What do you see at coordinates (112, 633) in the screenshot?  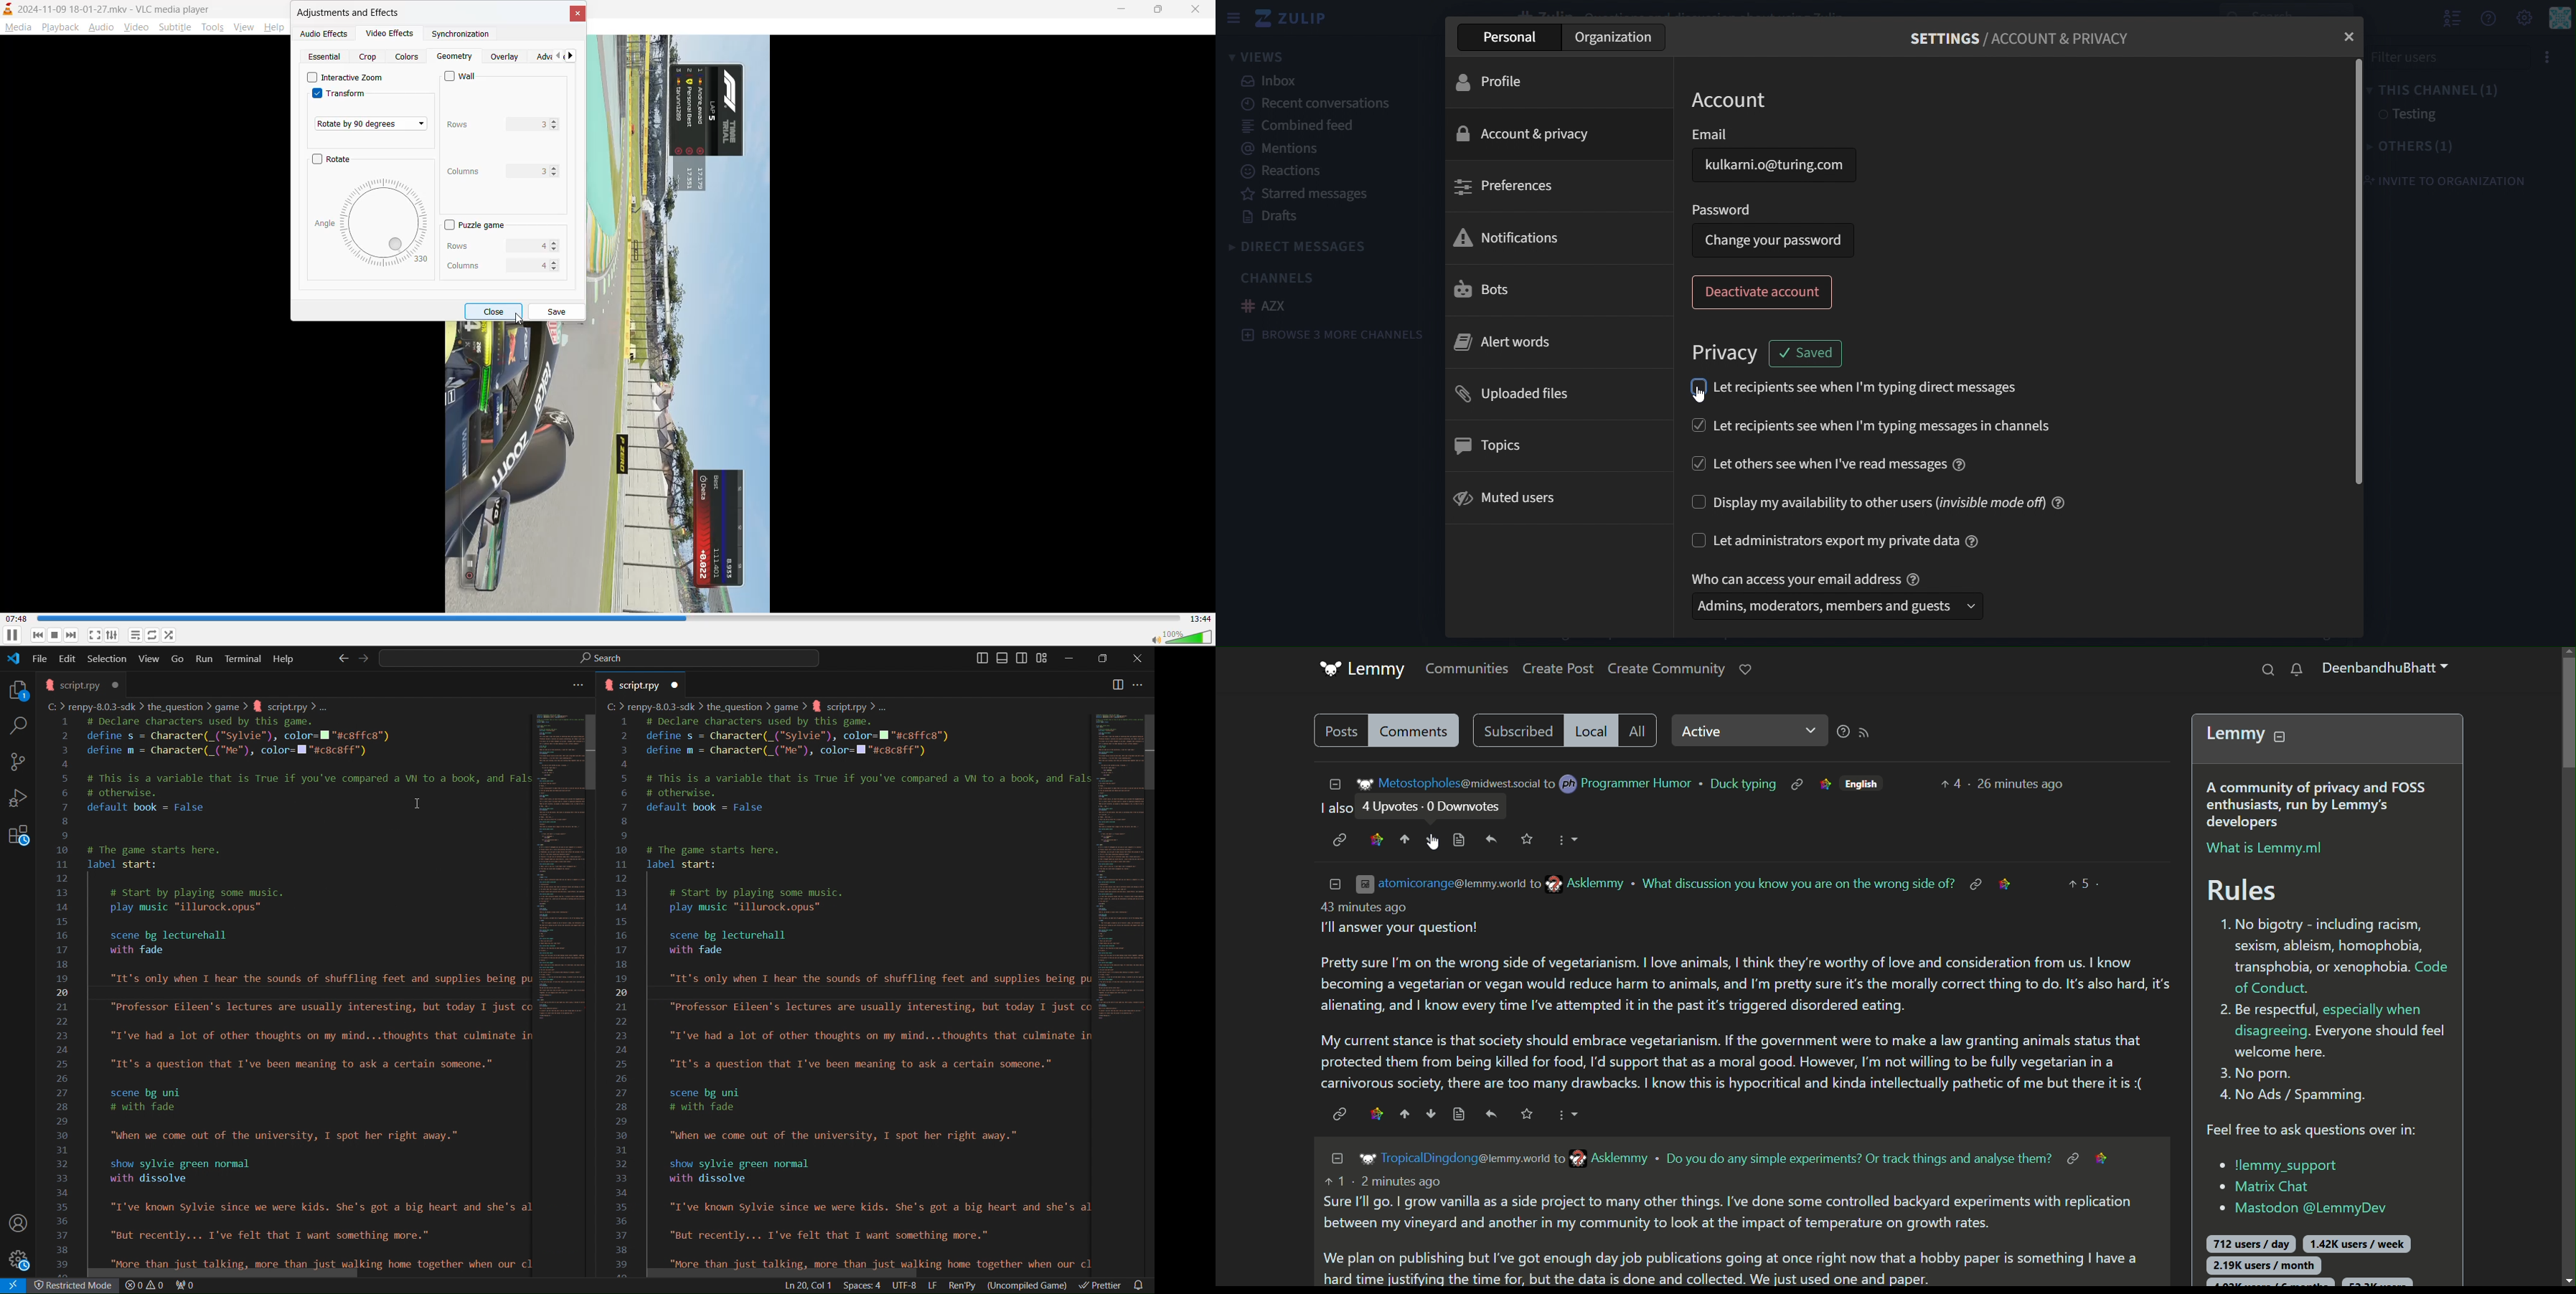 I see `settings` at bounding box center [112, 633].